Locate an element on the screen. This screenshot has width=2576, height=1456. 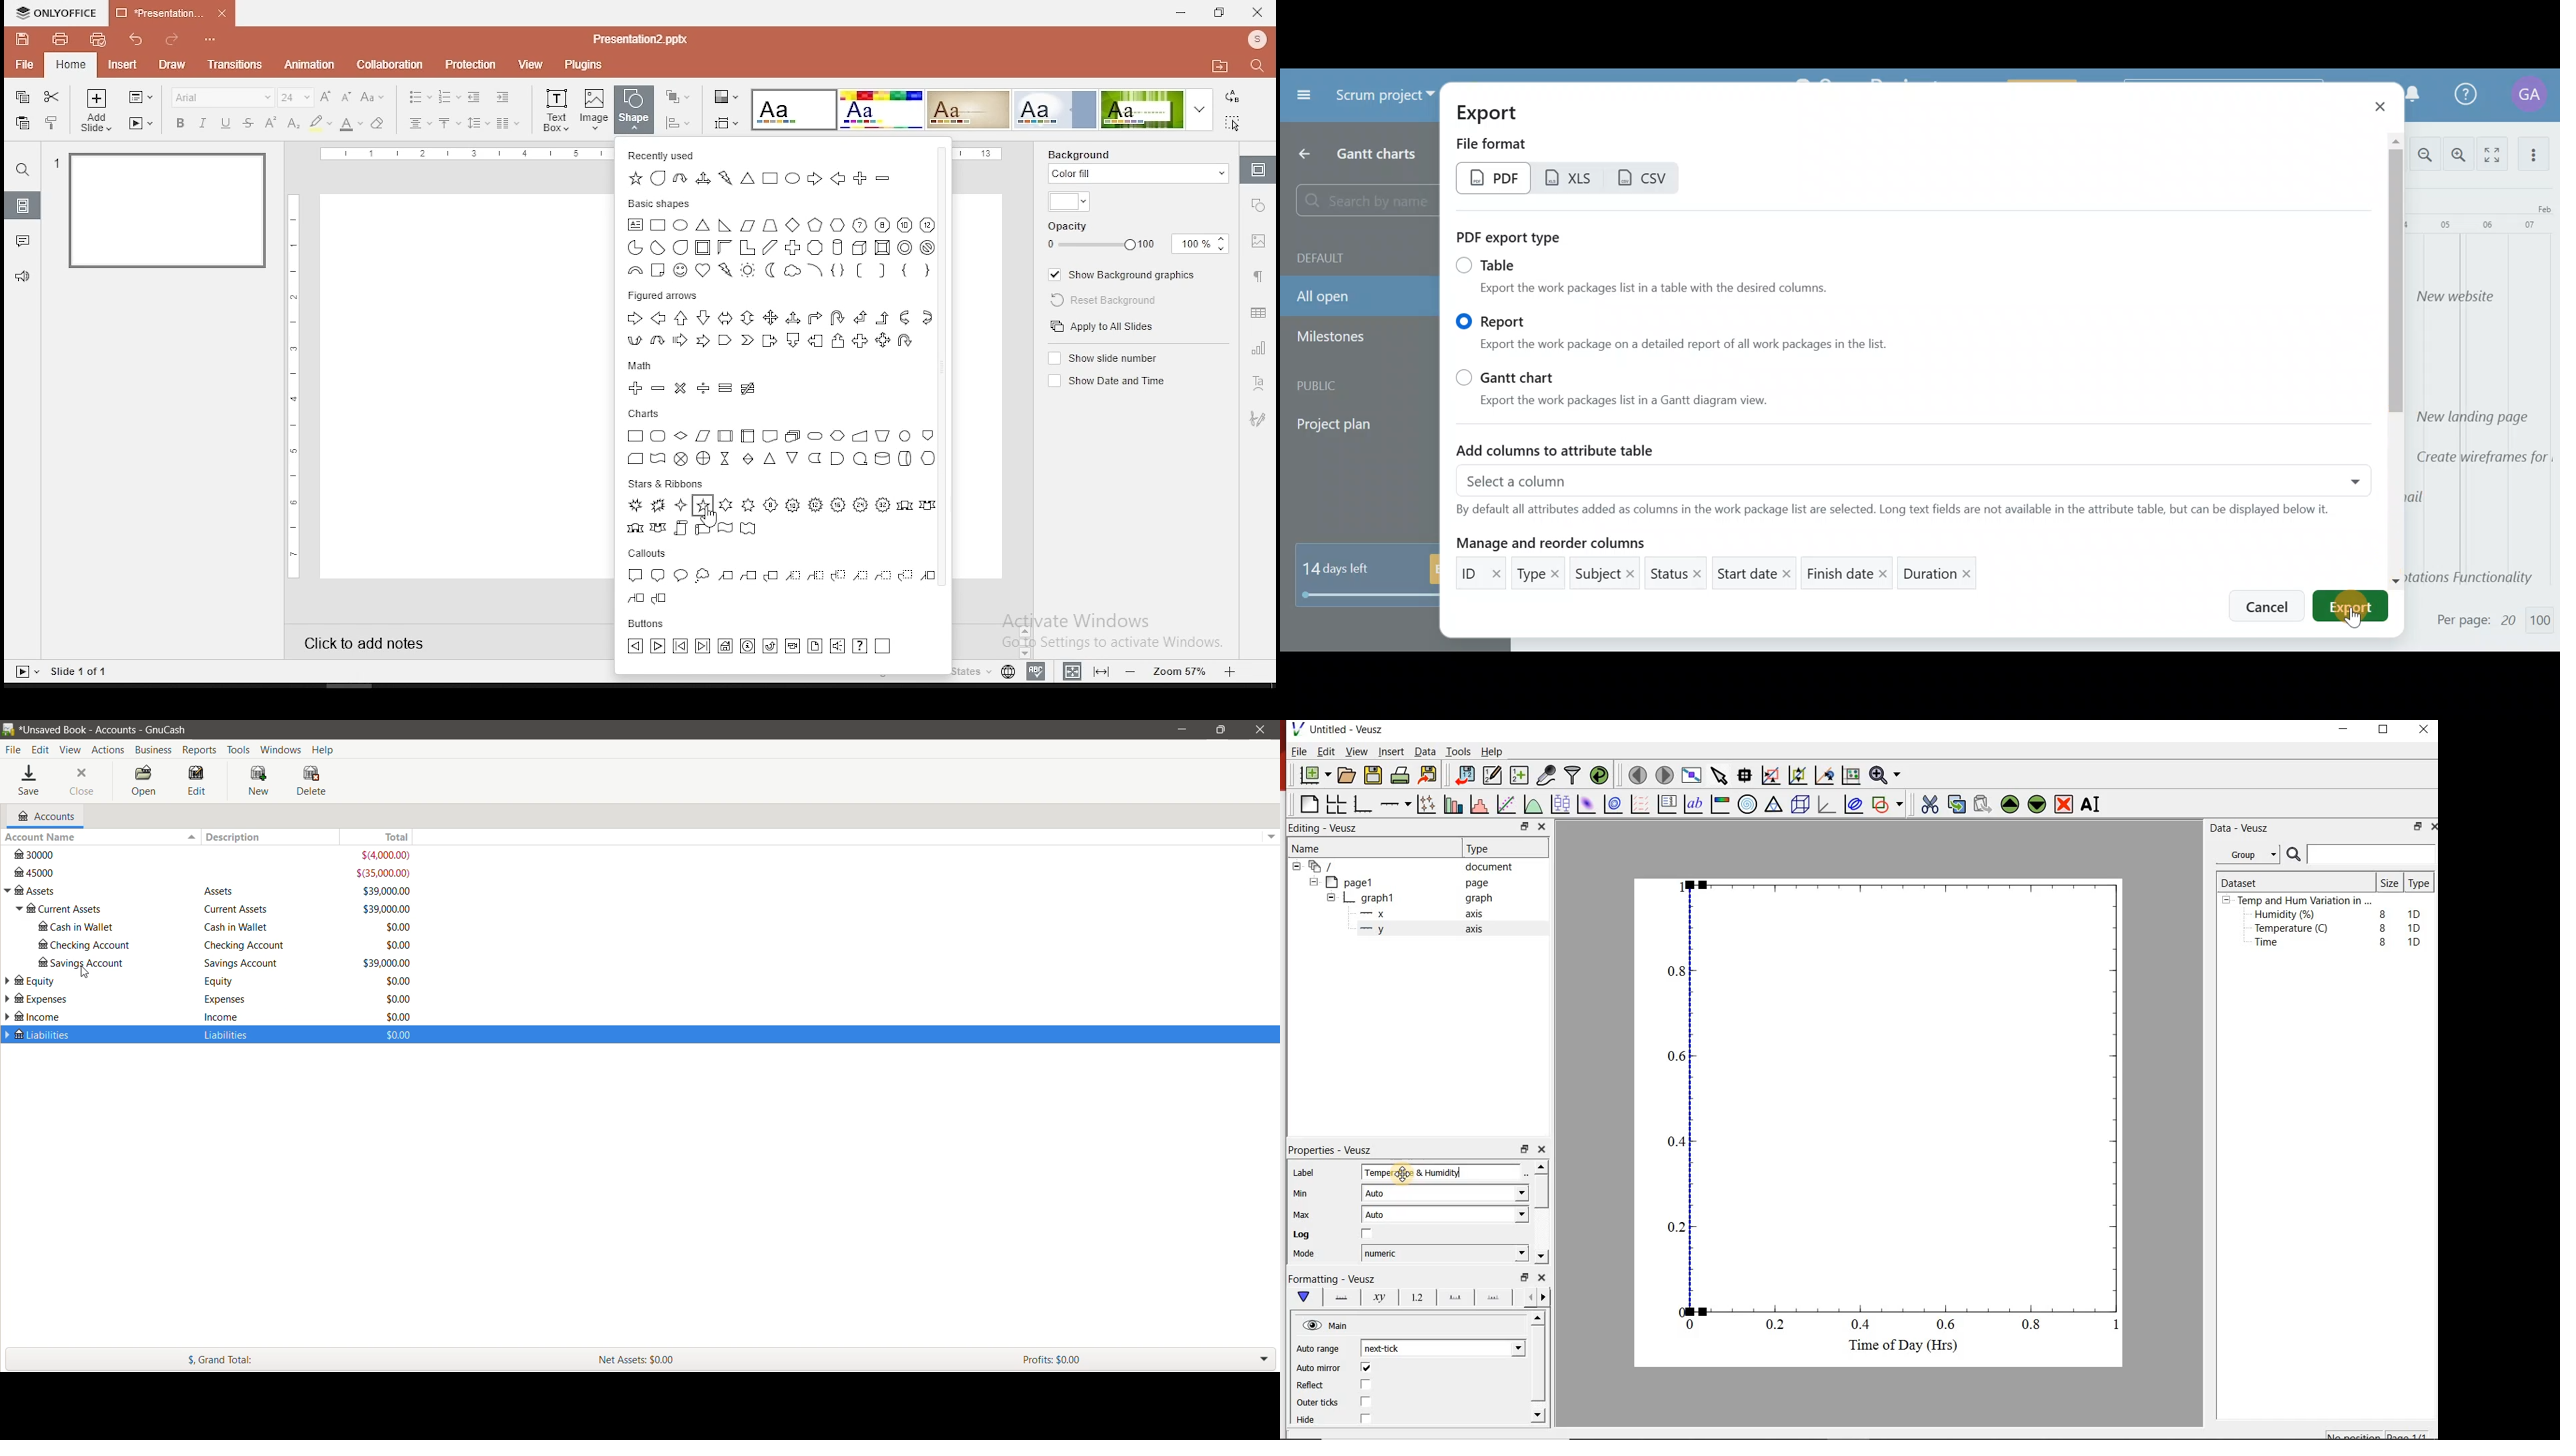
Close is located at coordinates (81, 780).